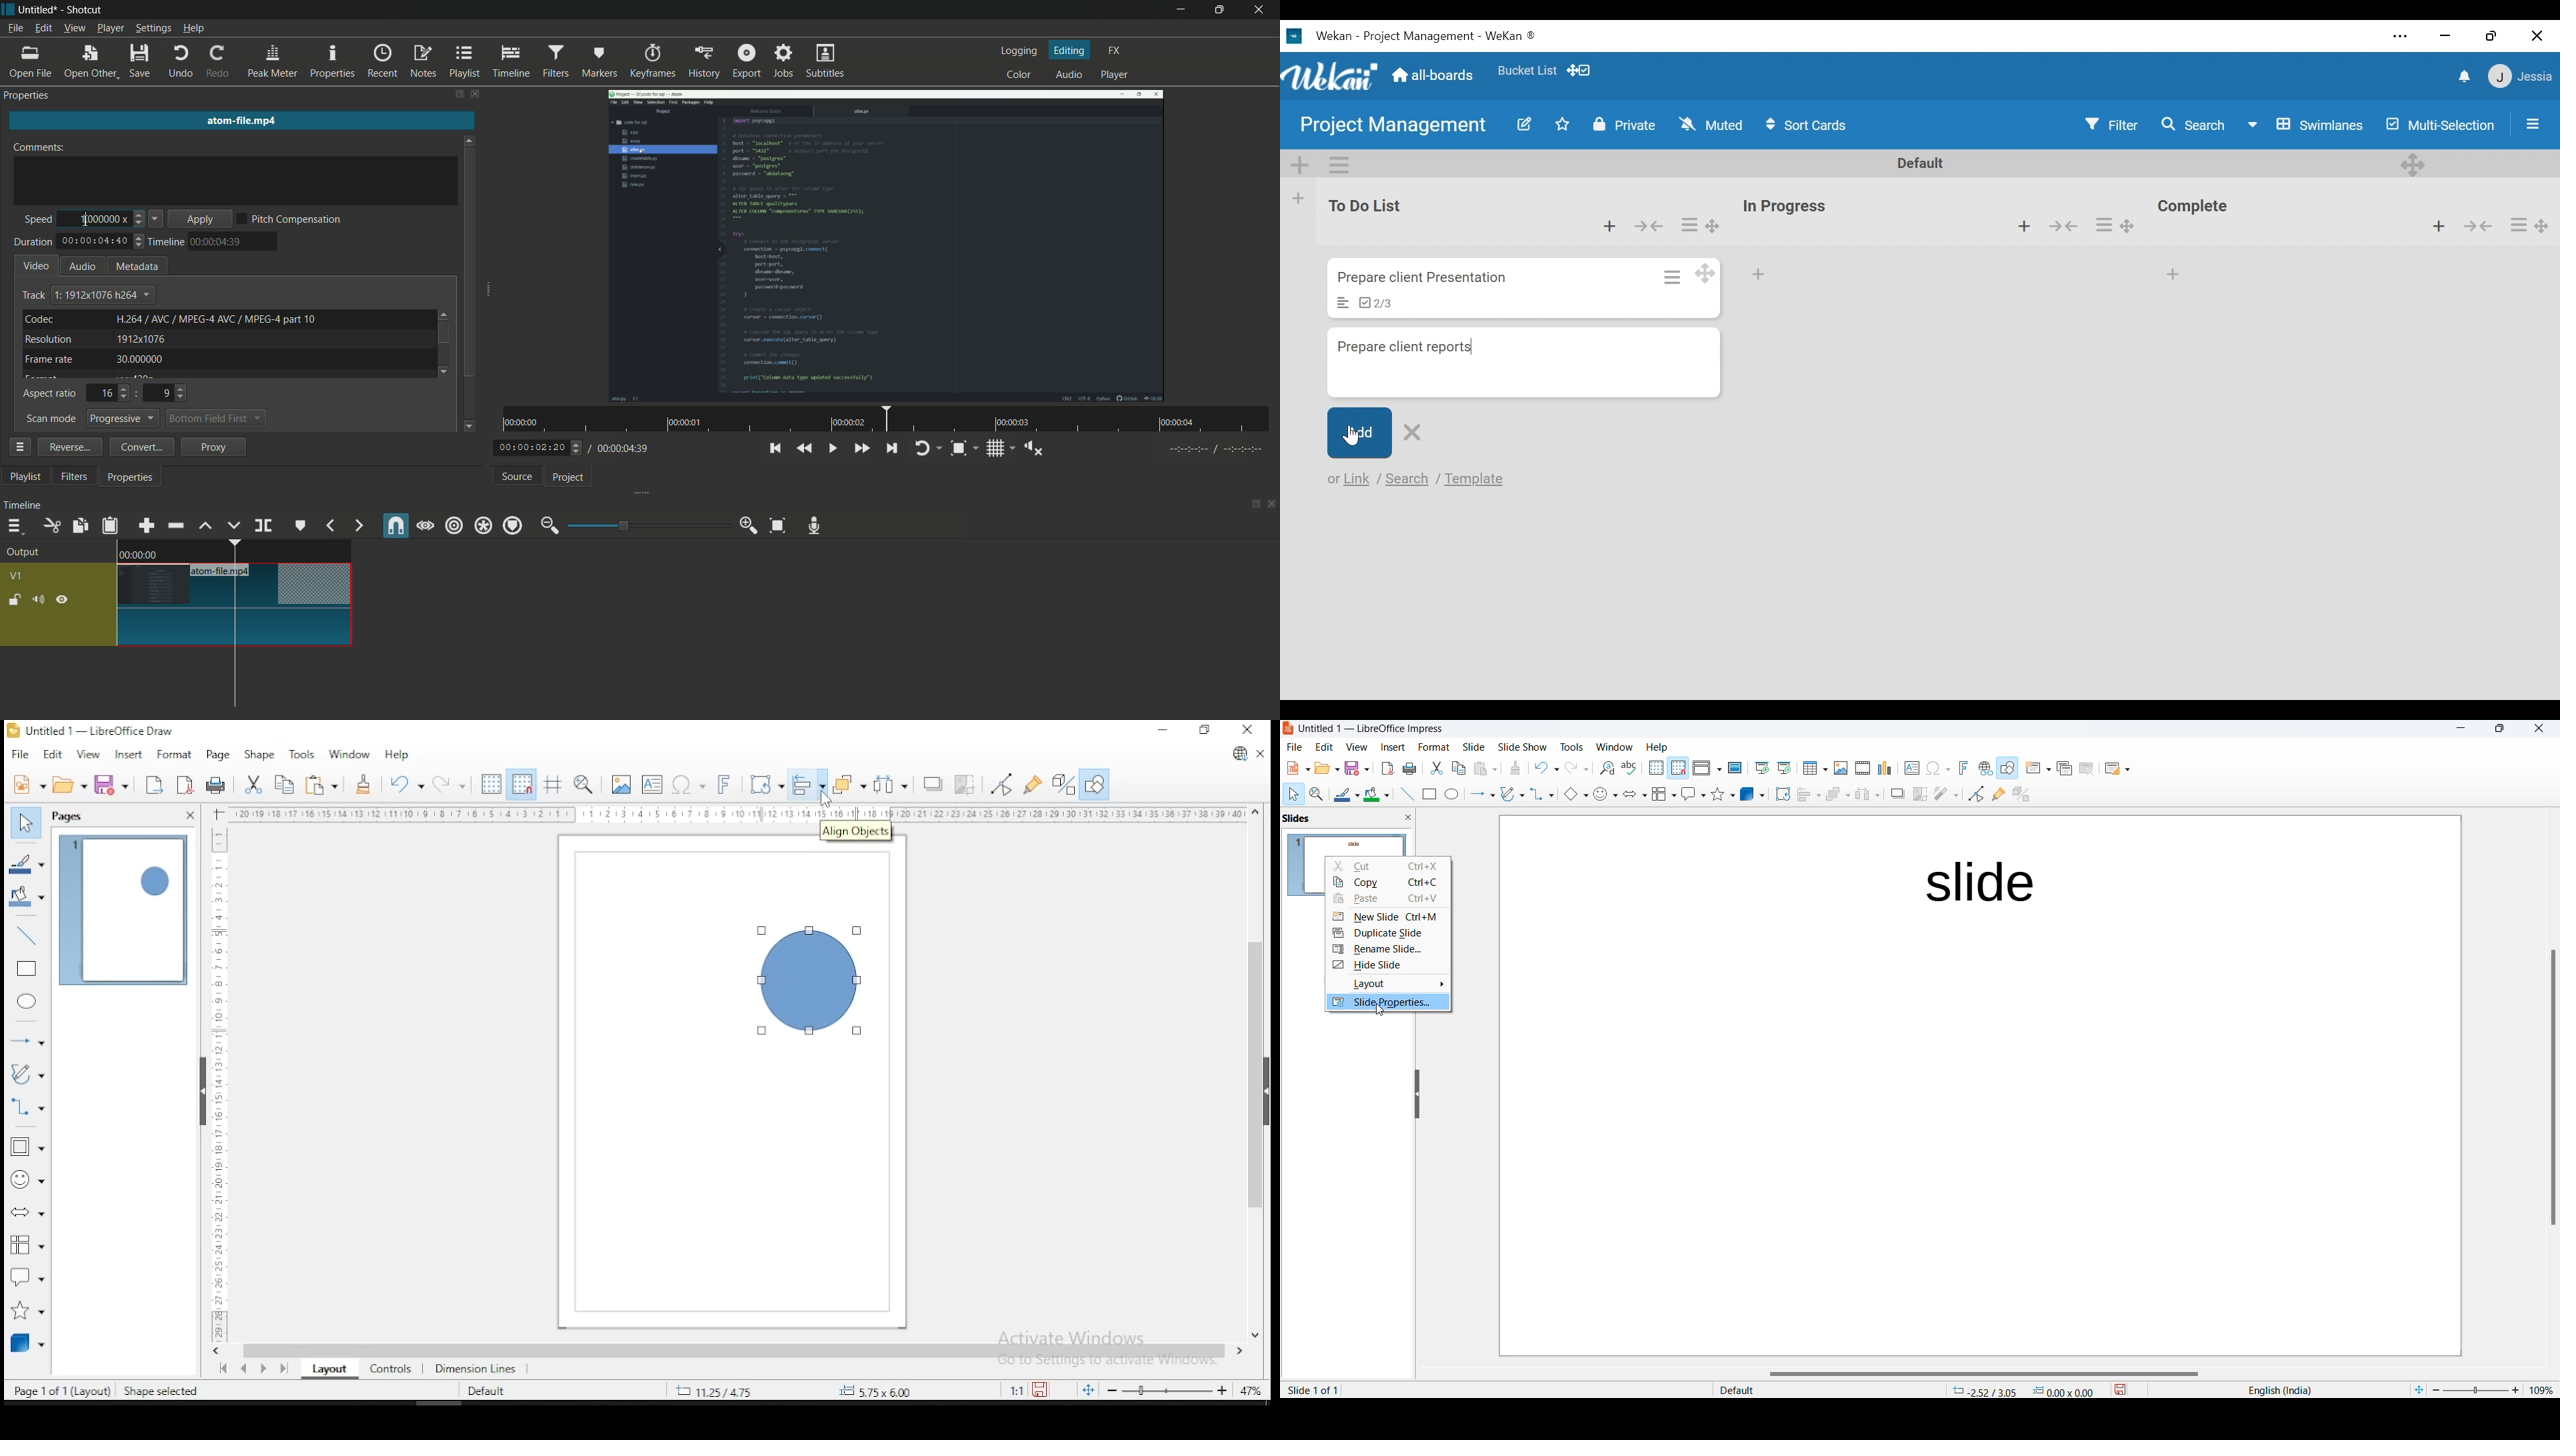 The height and width of the screenshot is (1456, 2576). I want to click on zoom in, so click(750, 525).